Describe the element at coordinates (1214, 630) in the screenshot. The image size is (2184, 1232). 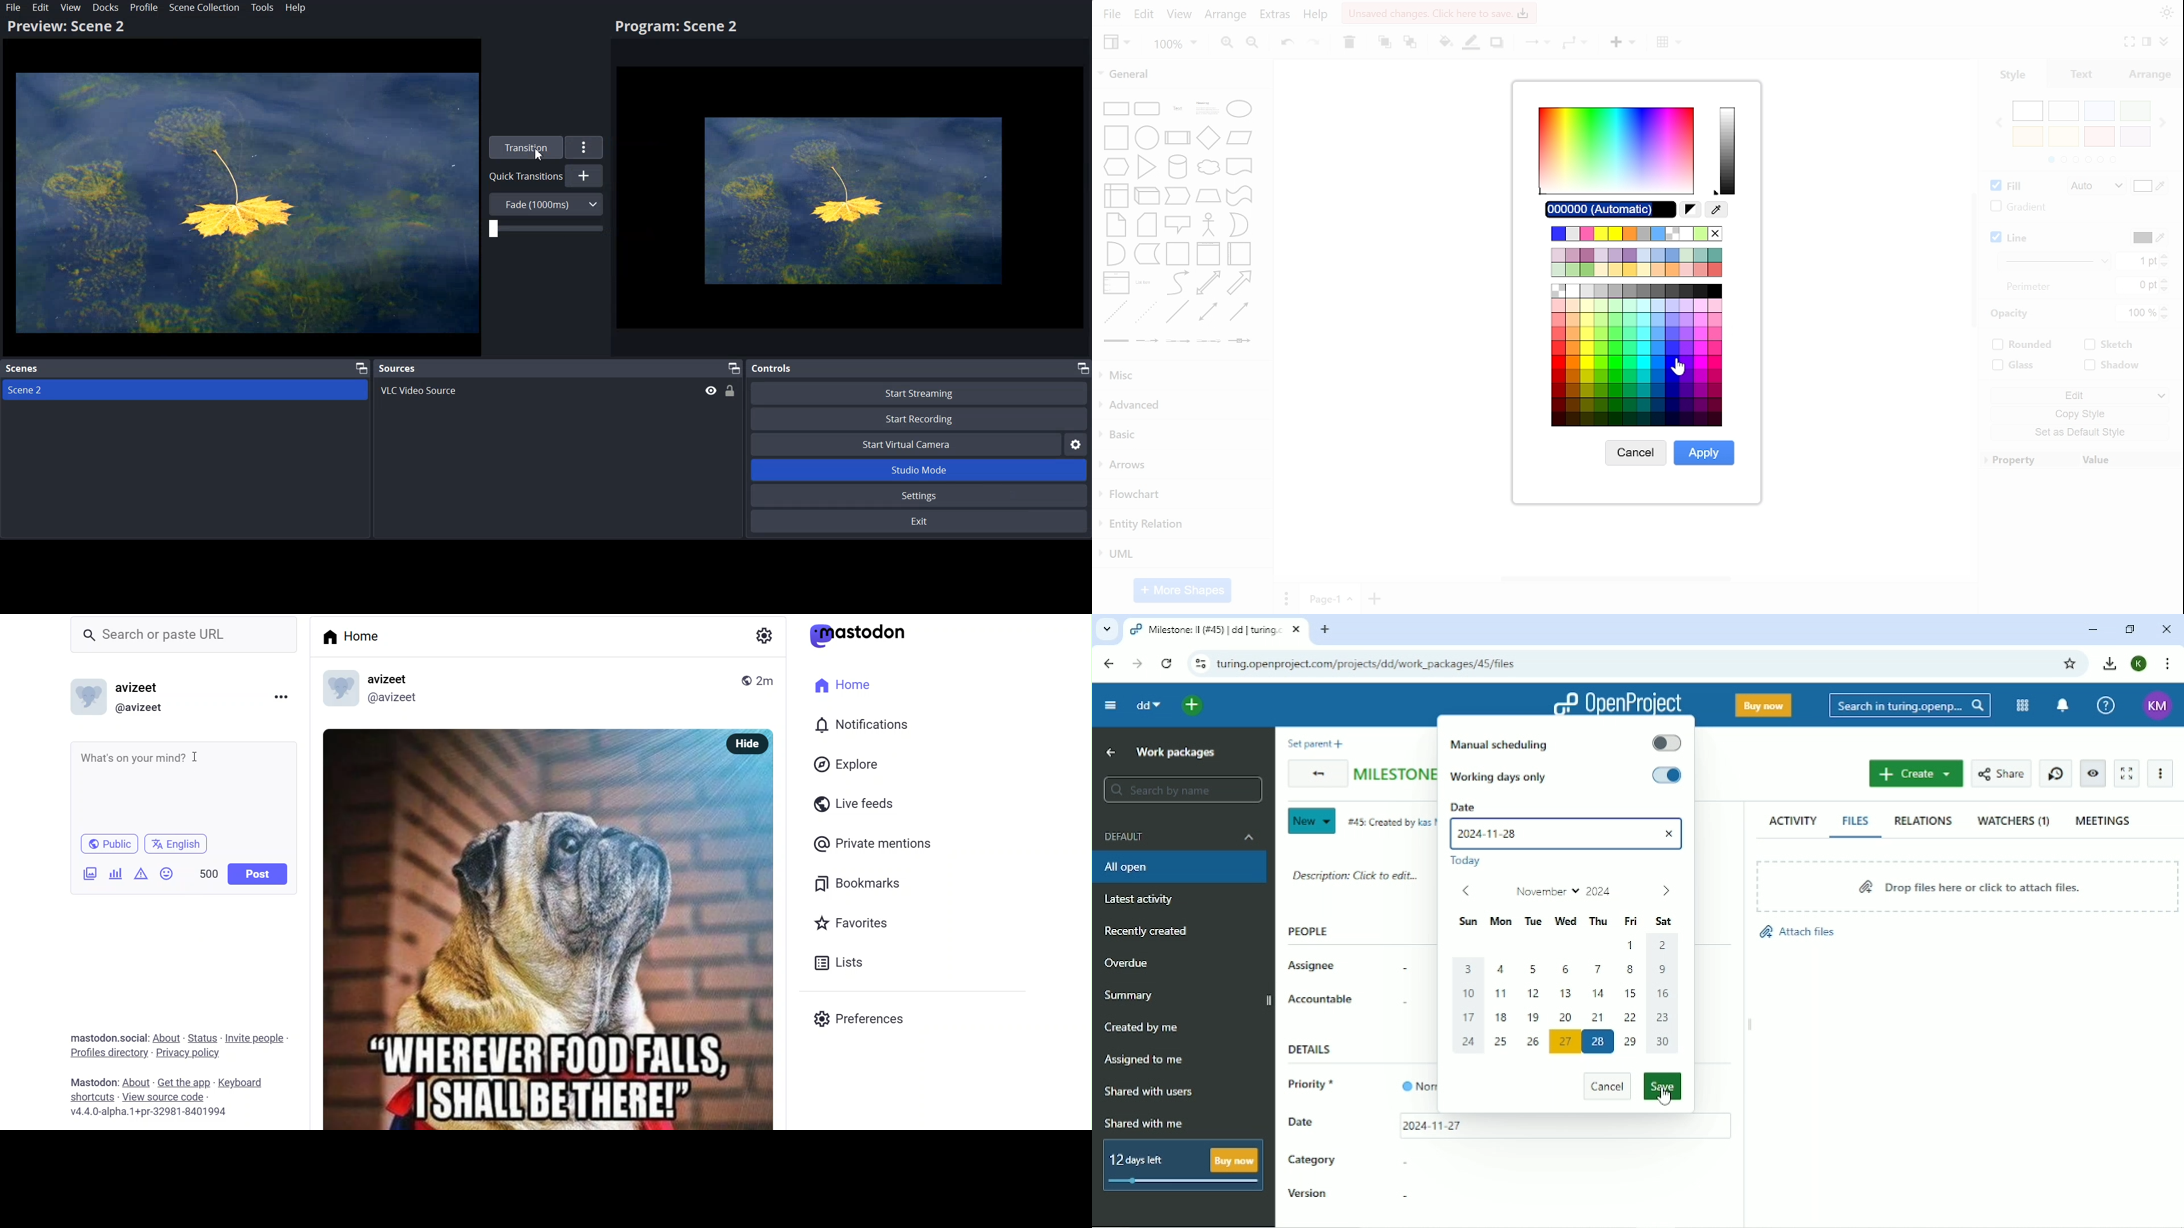
I see `Current tab` at that location.